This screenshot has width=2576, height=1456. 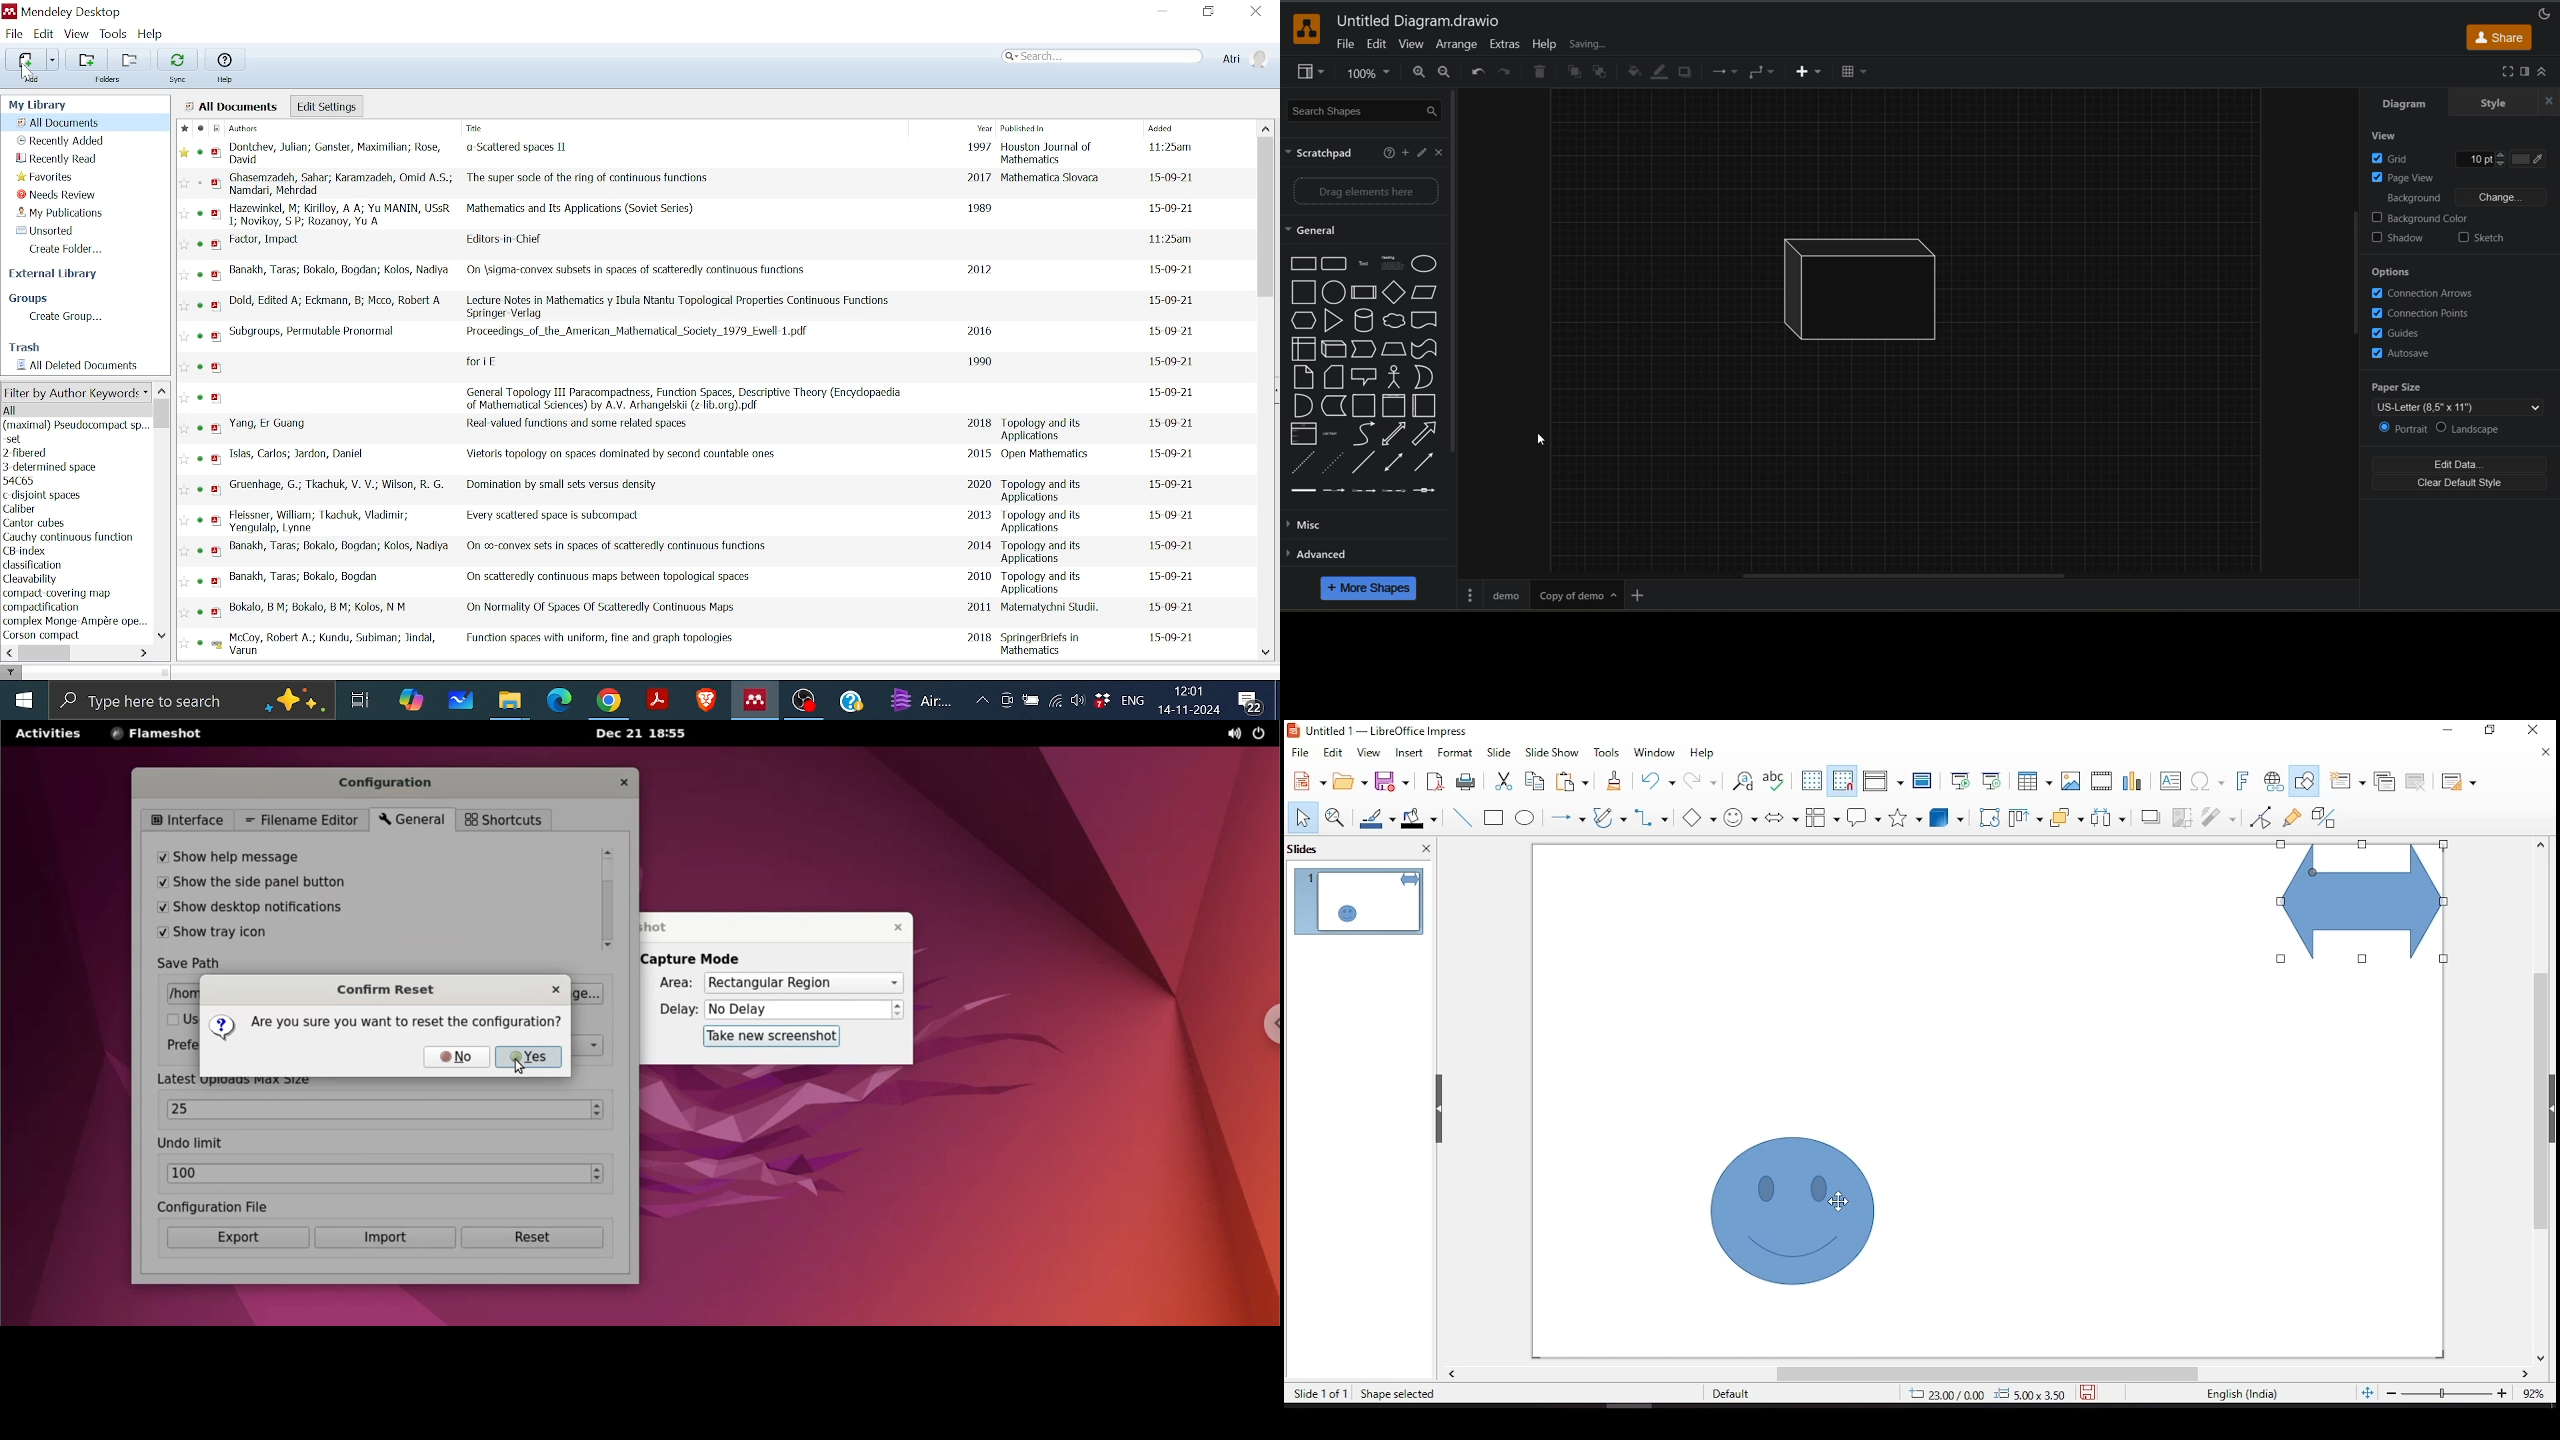 I want to click on favourite, so click(x=184, y=215).